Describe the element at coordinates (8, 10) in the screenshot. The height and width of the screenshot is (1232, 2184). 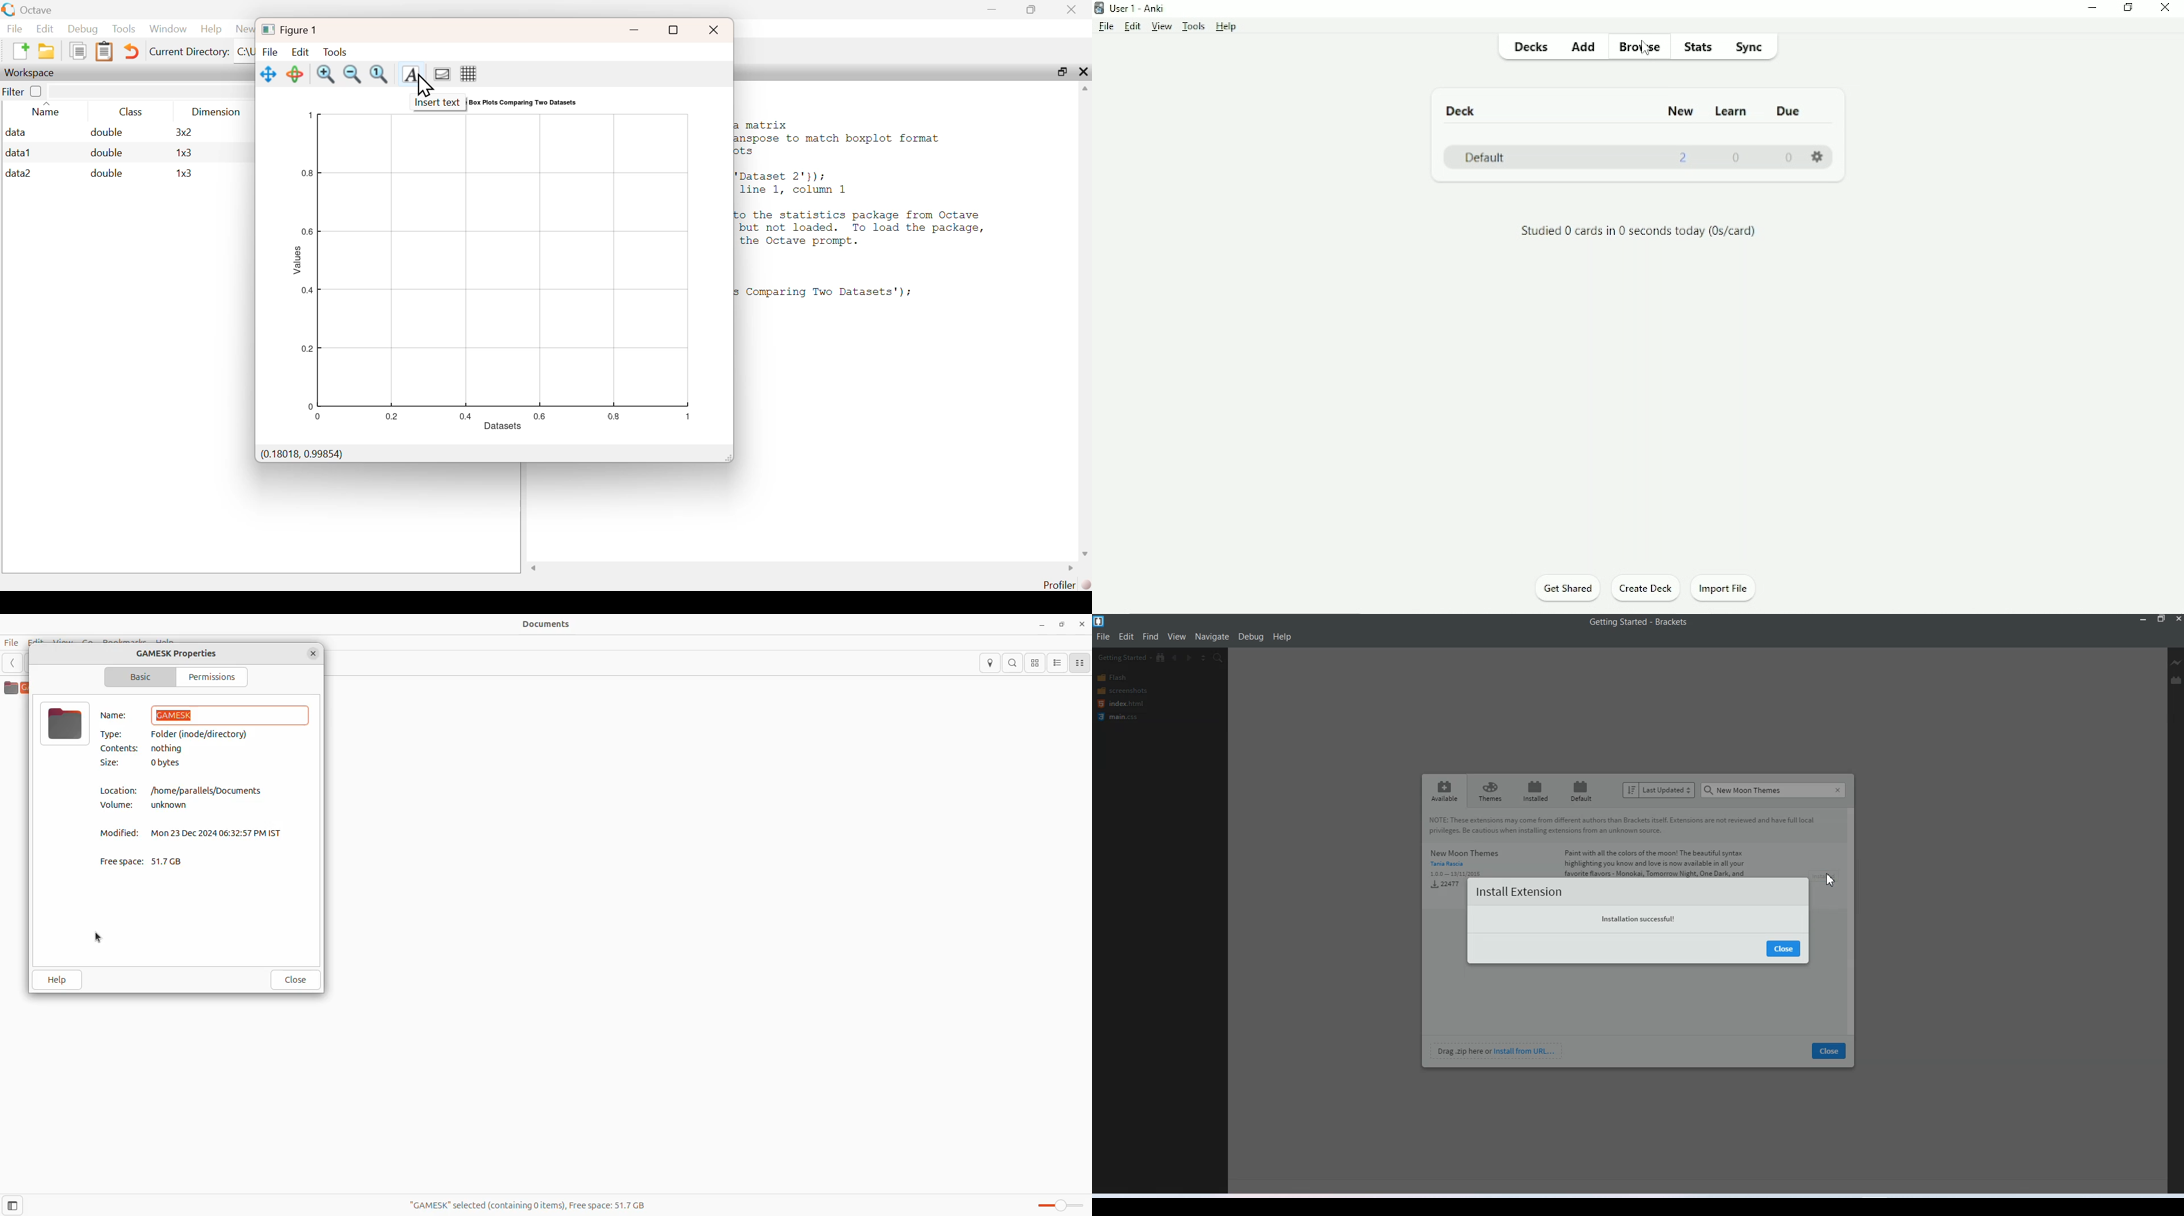
I see `Logo` at that location.